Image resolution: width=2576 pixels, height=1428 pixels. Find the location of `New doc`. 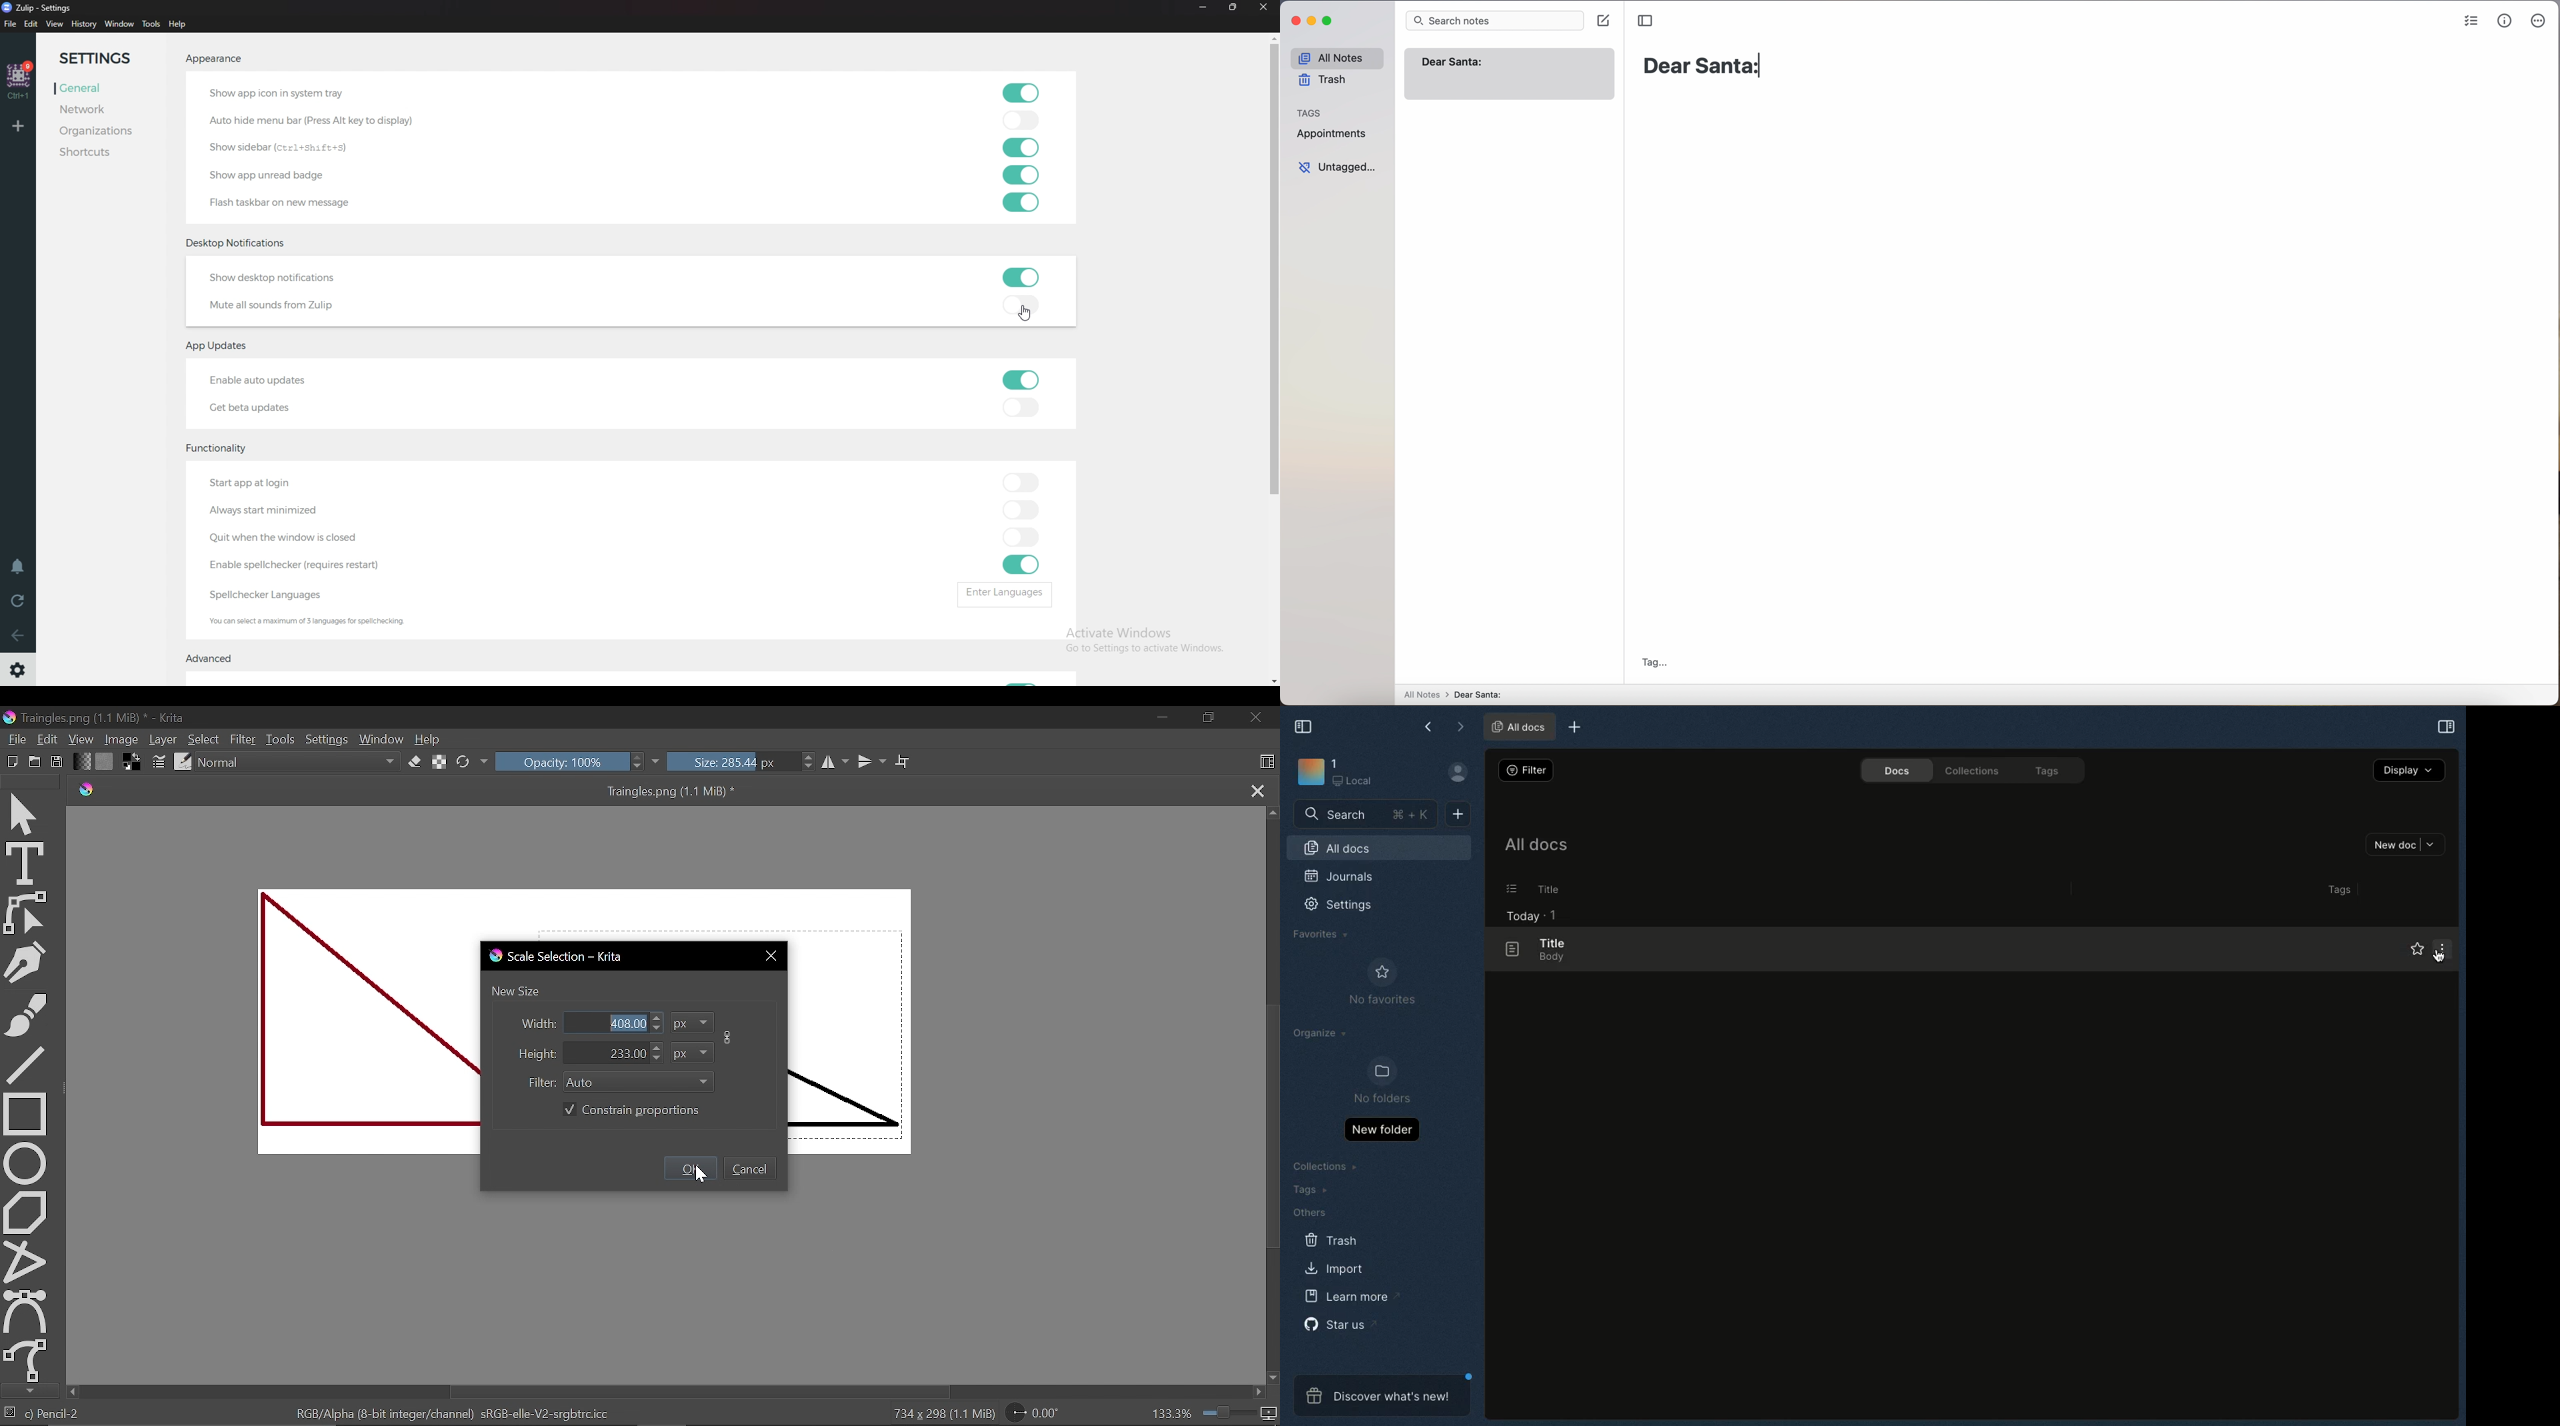

New doc is located at coordinates (2405, 846).